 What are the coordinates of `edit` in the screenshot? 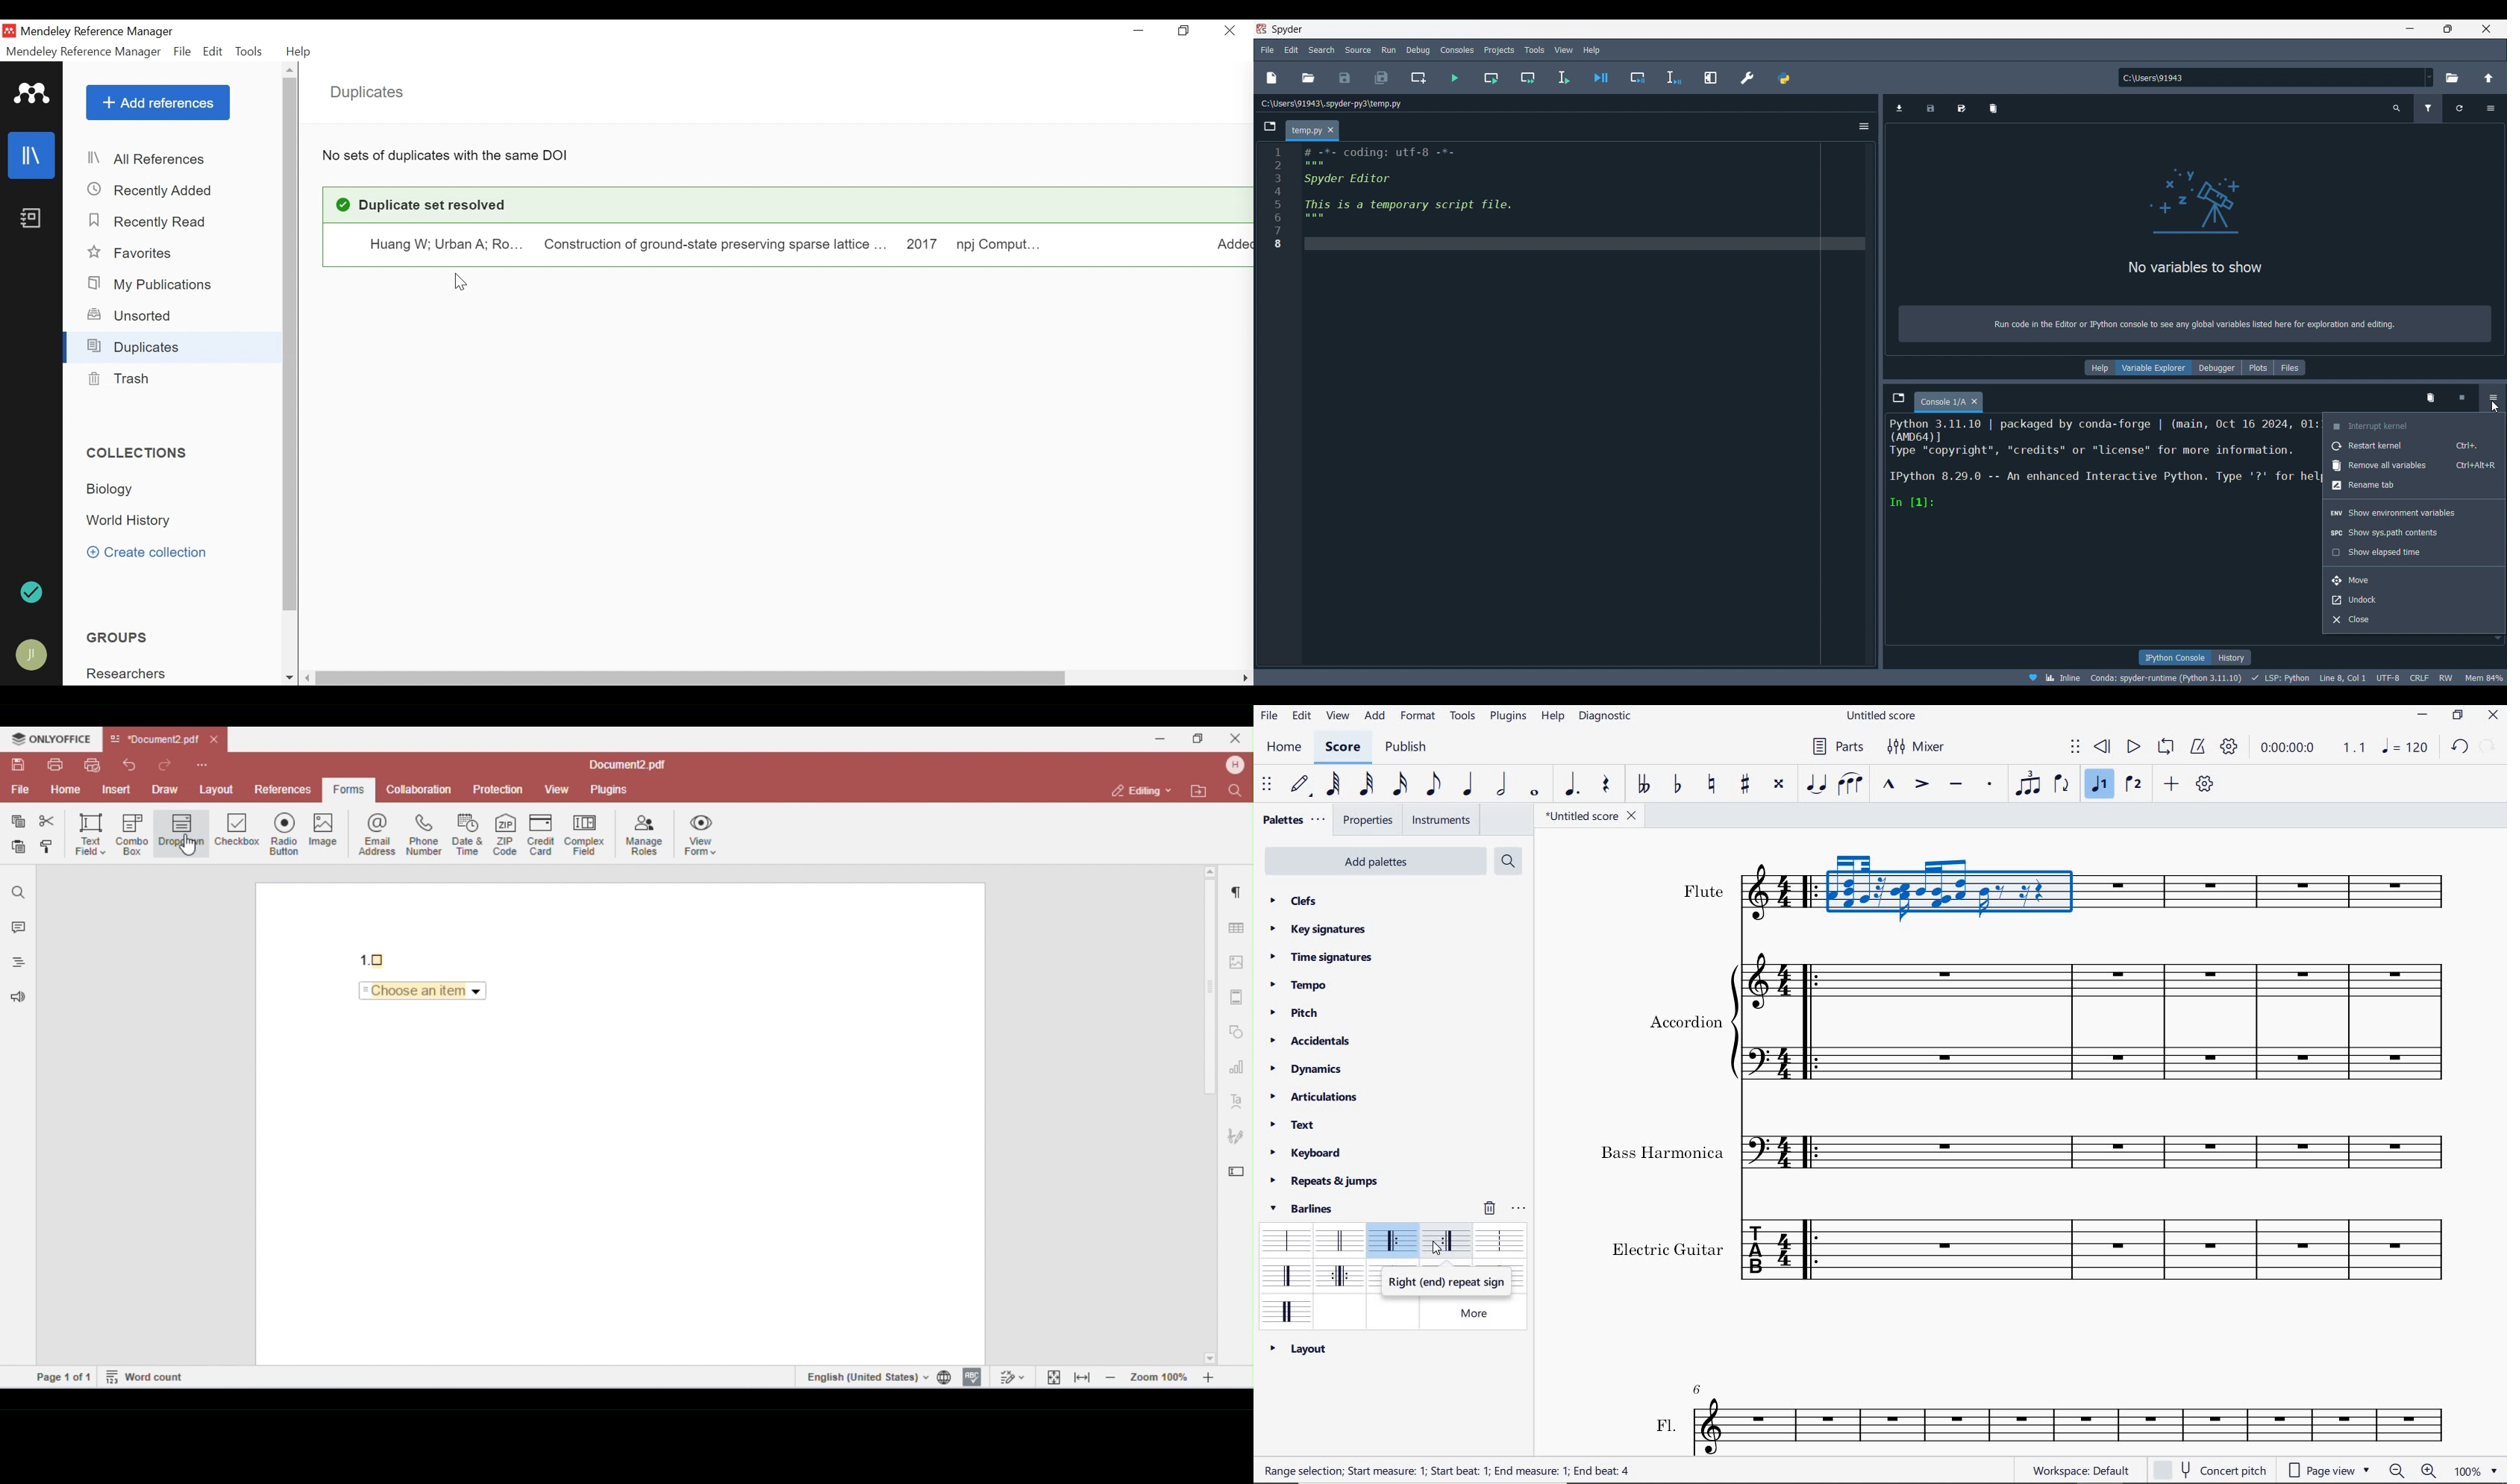 It's located at (1301, 718).